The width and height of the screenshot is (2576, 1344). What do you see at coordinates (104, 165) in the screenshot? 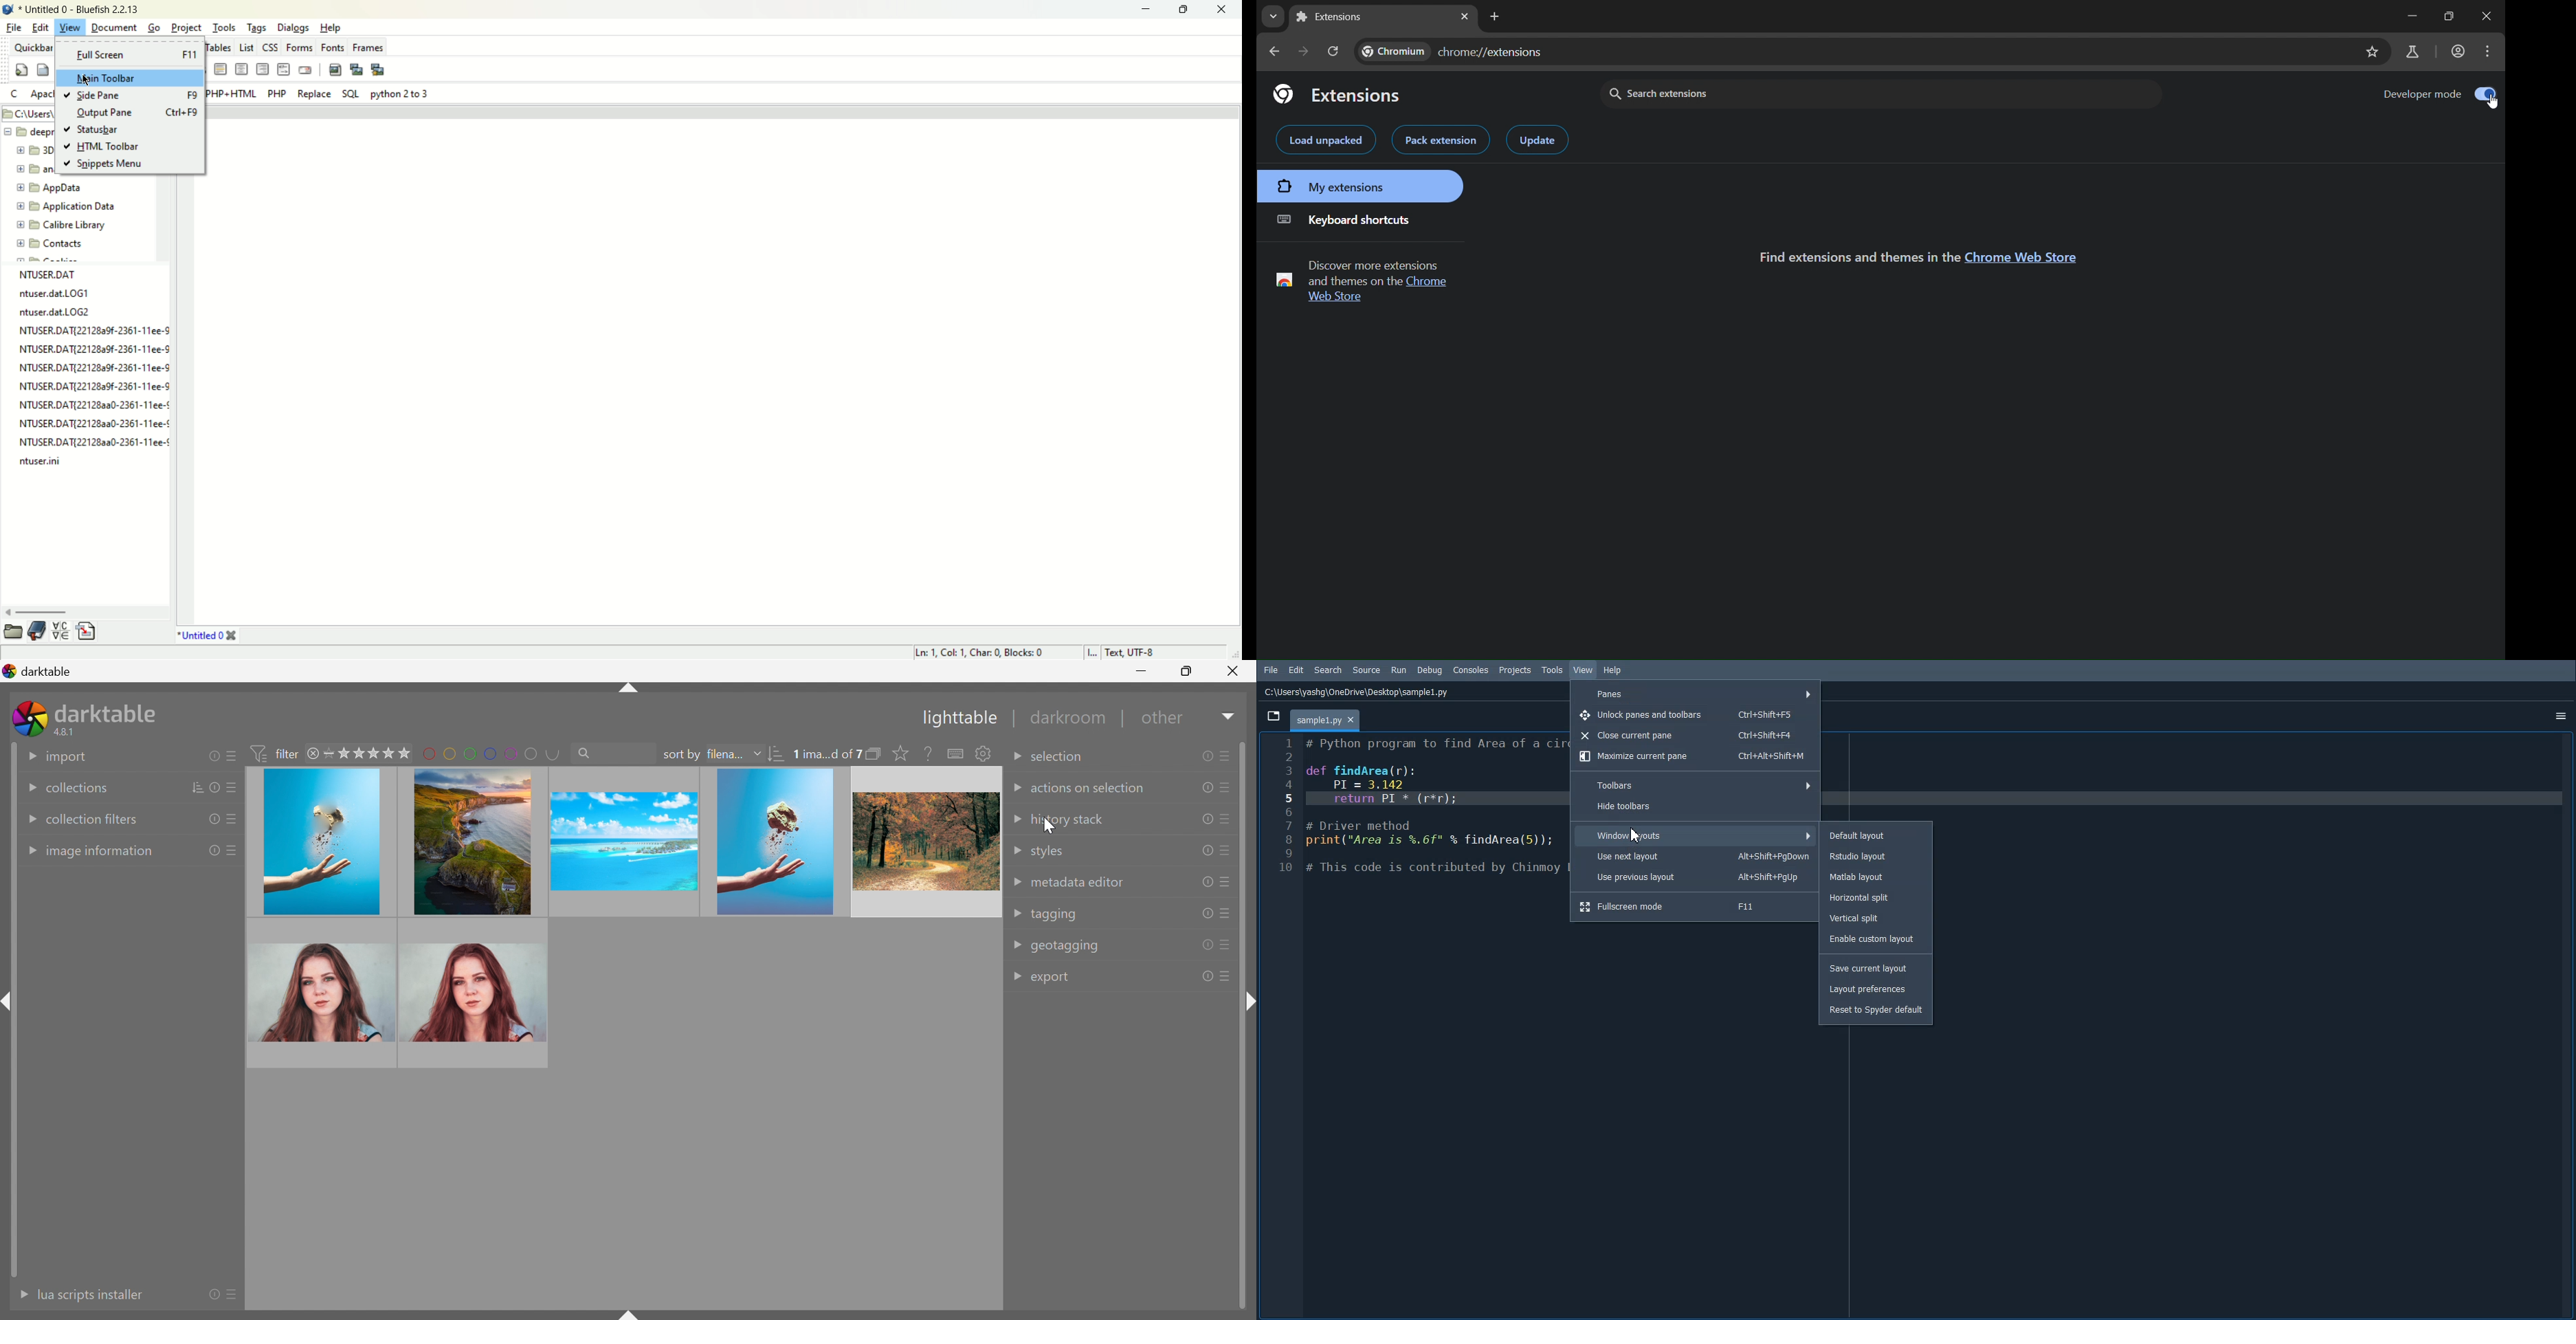
I see `snippet menu` at bounding box center [104, 165].